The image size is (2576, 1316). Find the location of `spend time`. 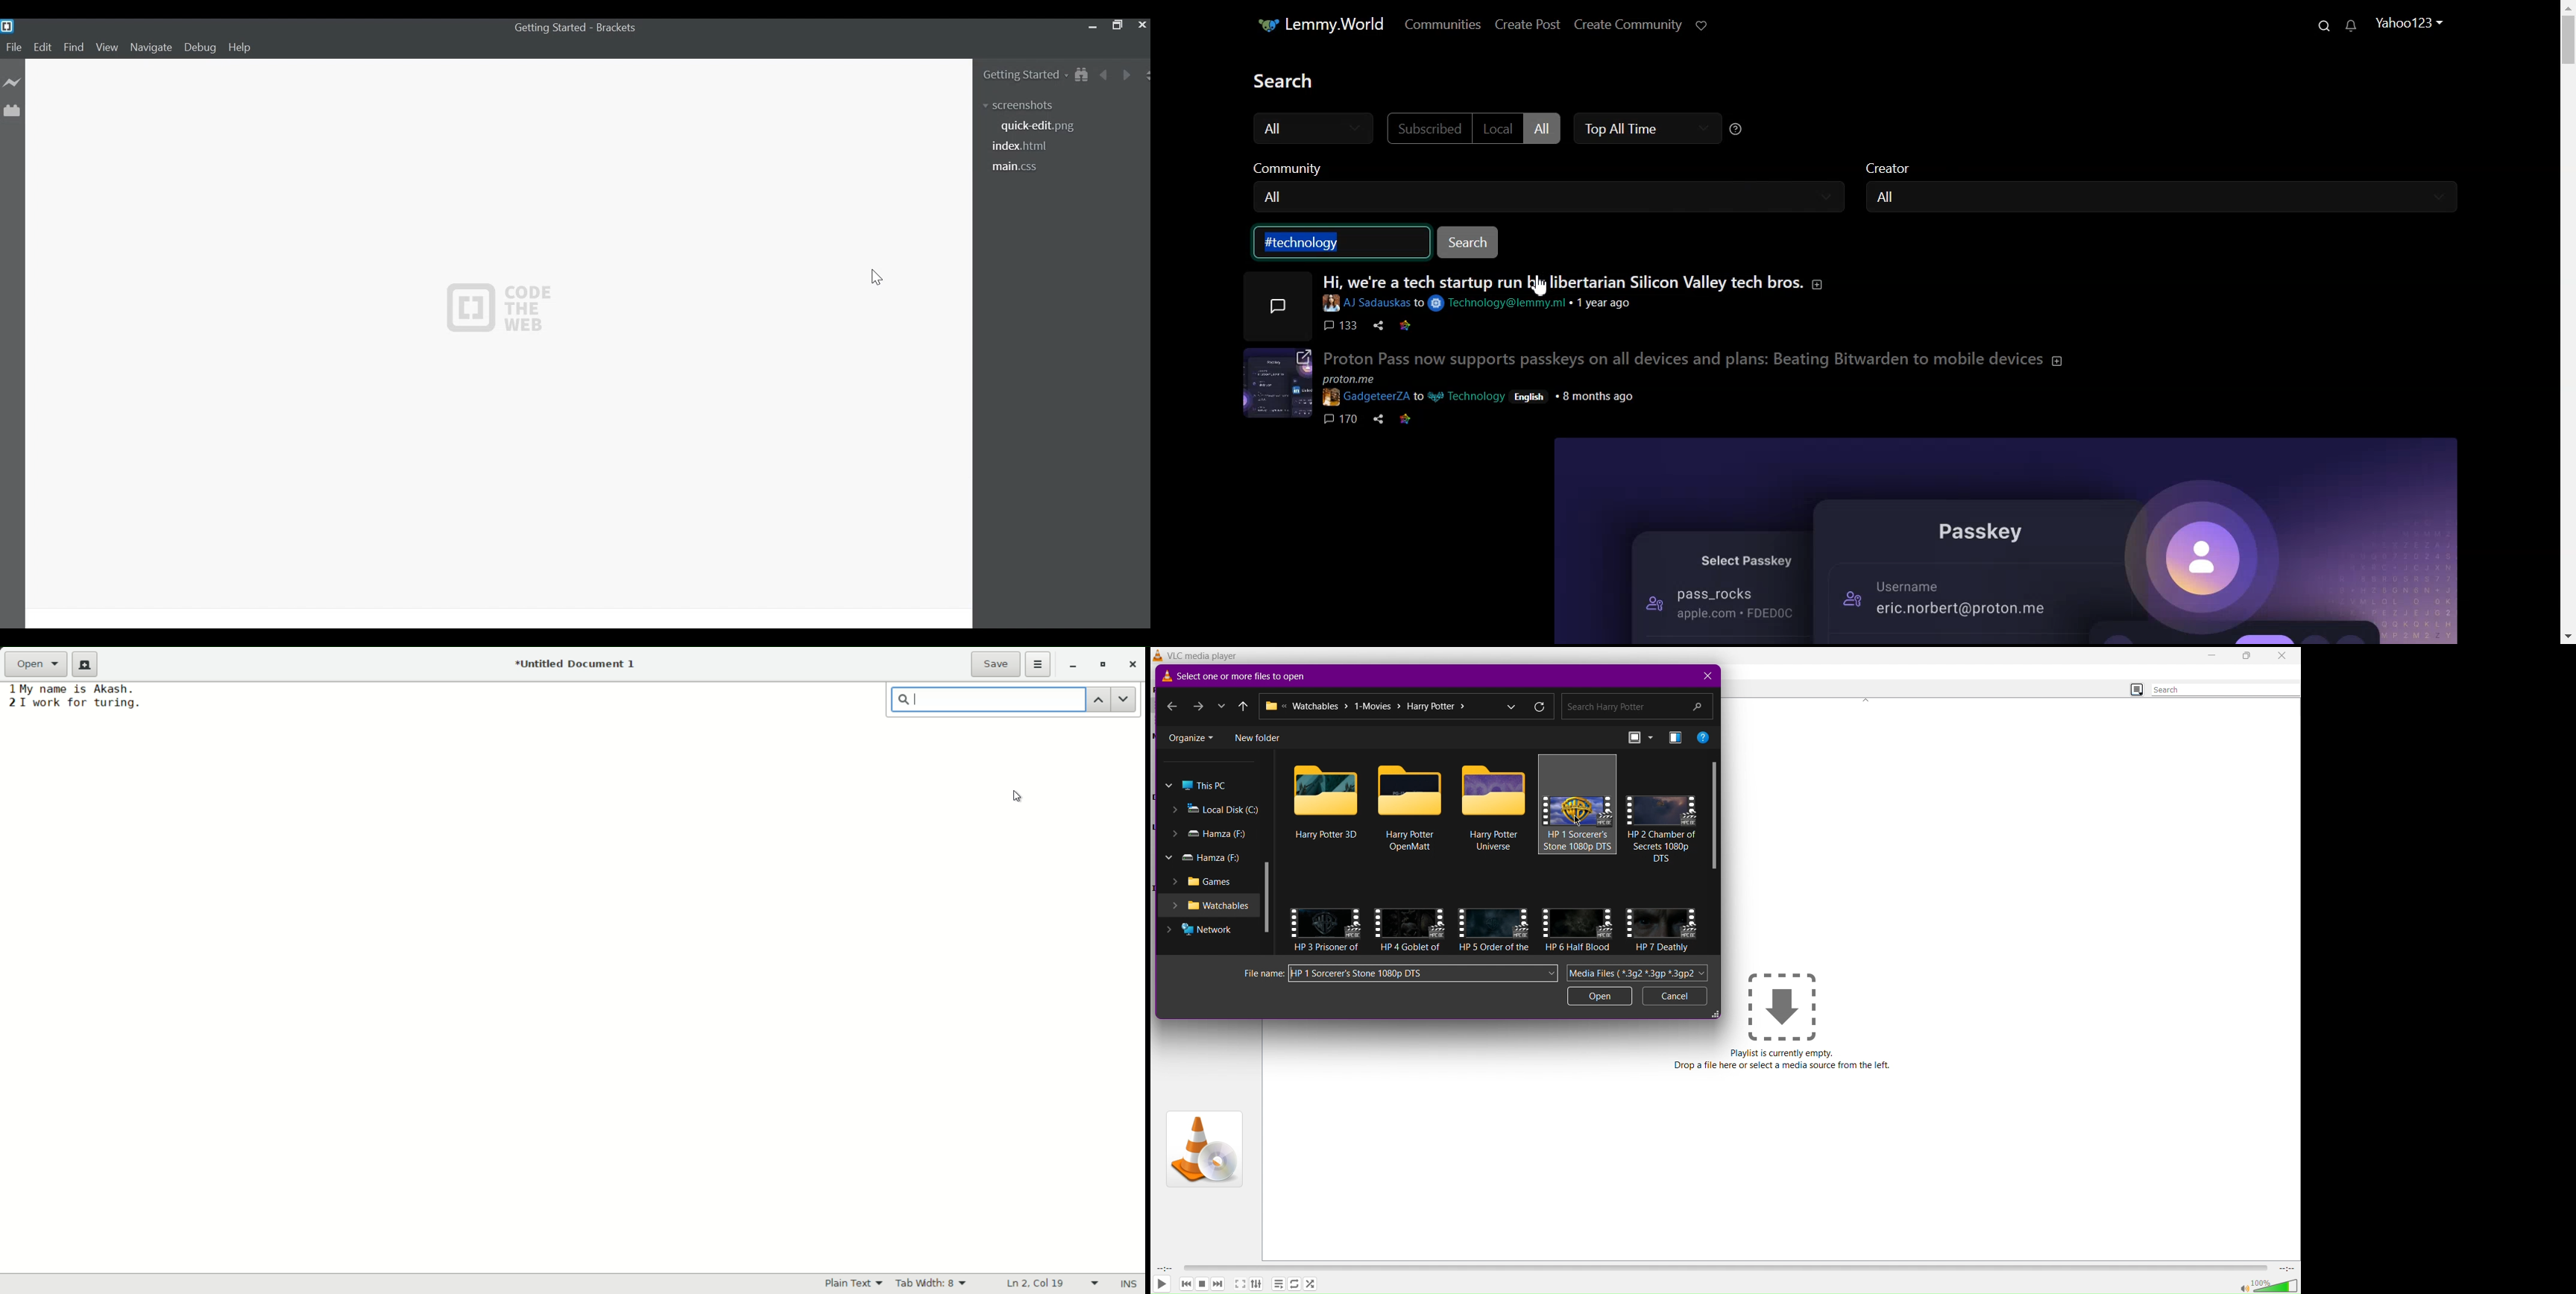

spend time is located at coordinates (1162, 1268).